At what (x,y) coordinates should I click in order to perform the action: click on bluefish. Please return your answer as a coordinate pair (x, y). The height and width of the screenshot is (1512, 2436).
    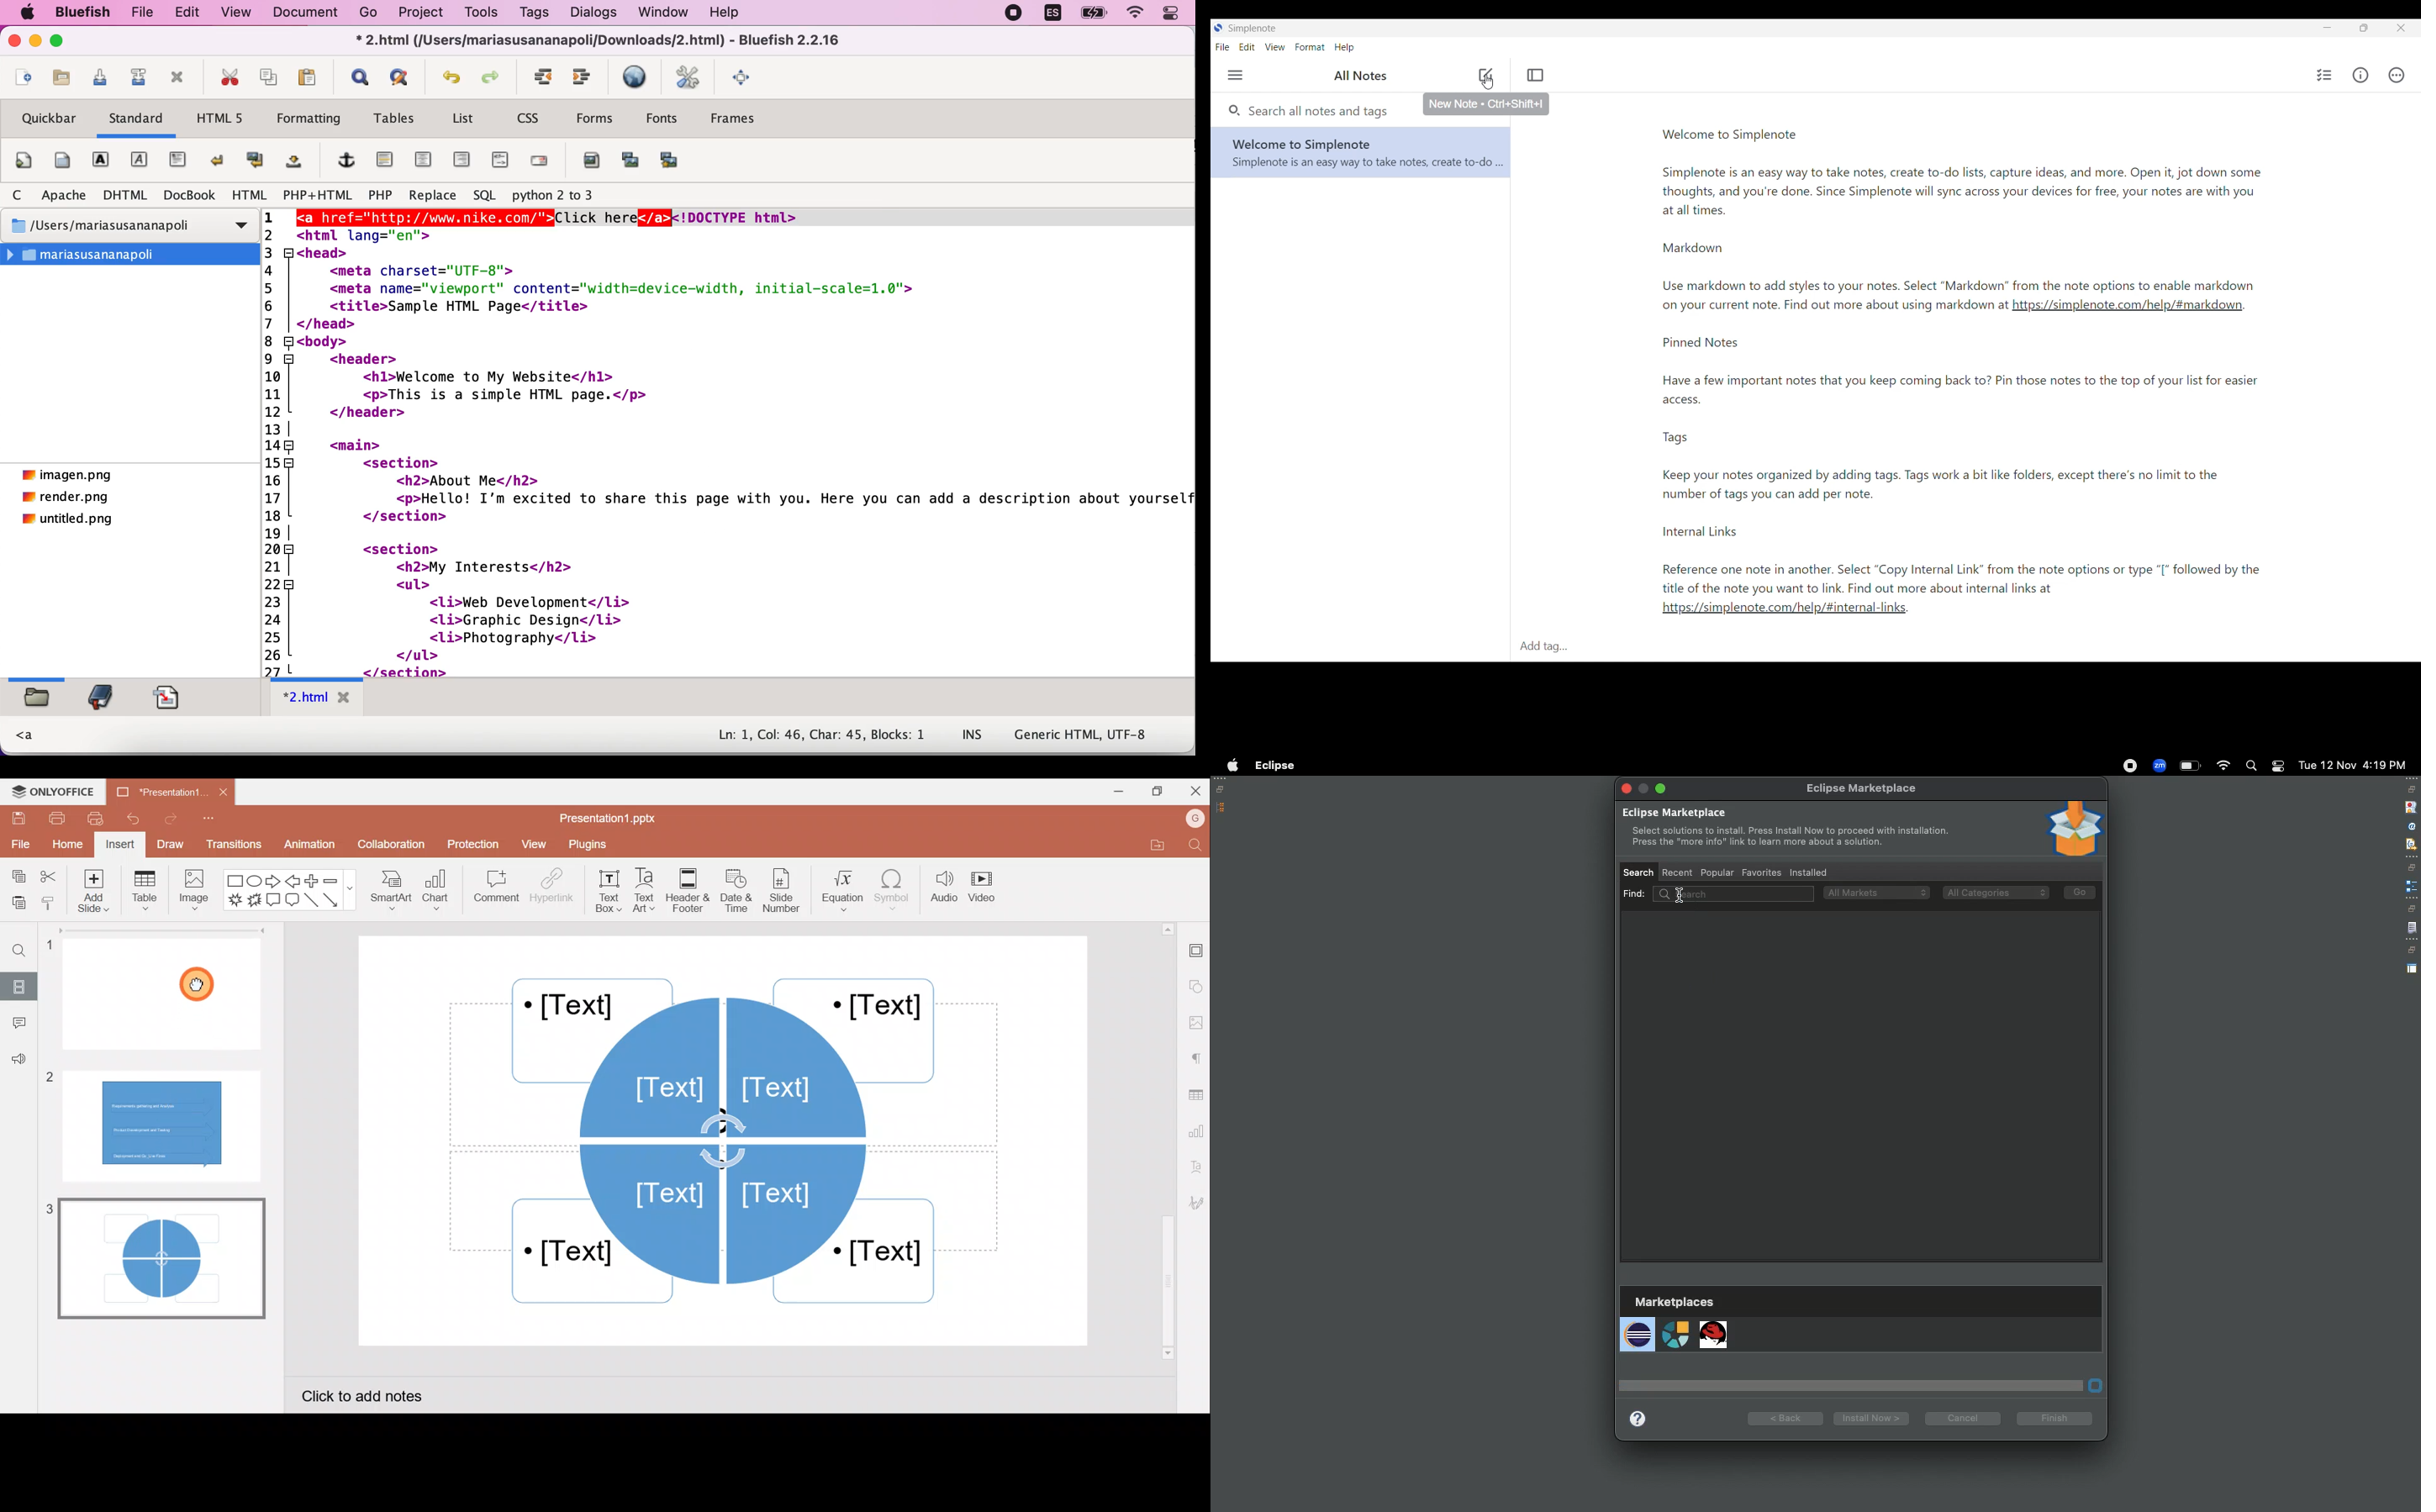
    Looking at the image, I should click on (82, 12).